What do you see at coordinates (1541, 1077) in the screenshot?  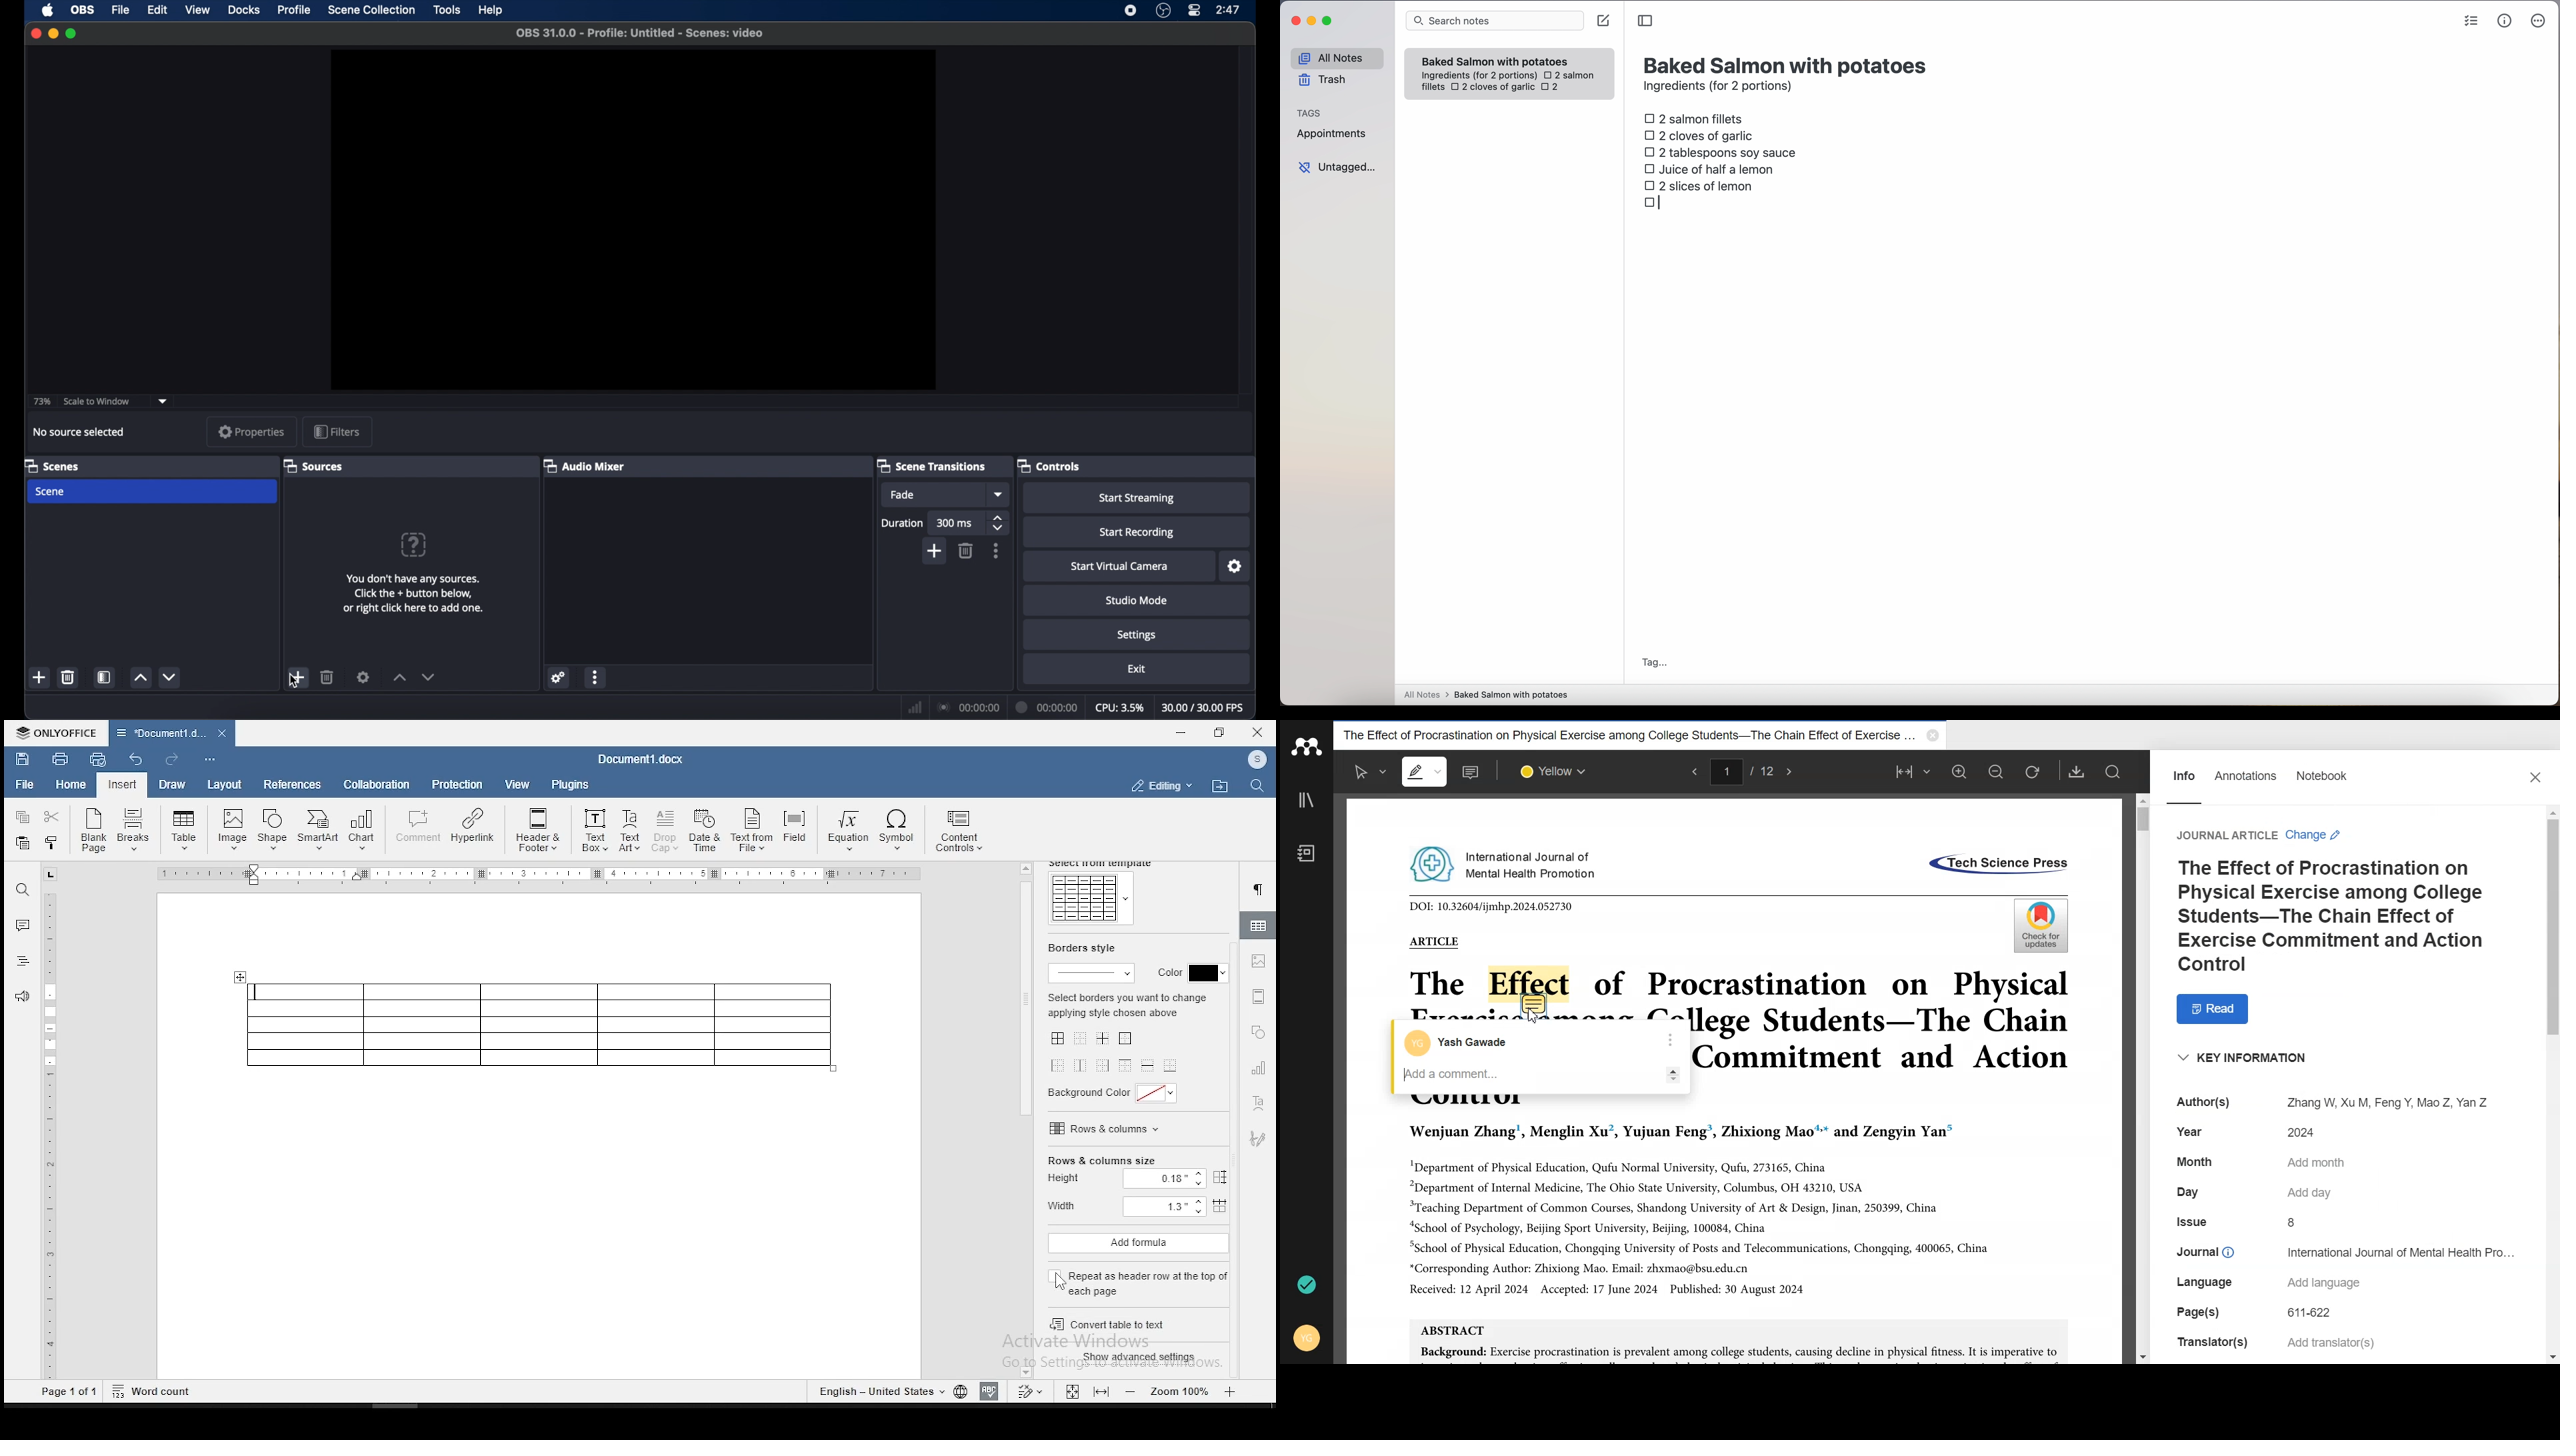 I see `Type note` at bounding box center [1541, 1077].